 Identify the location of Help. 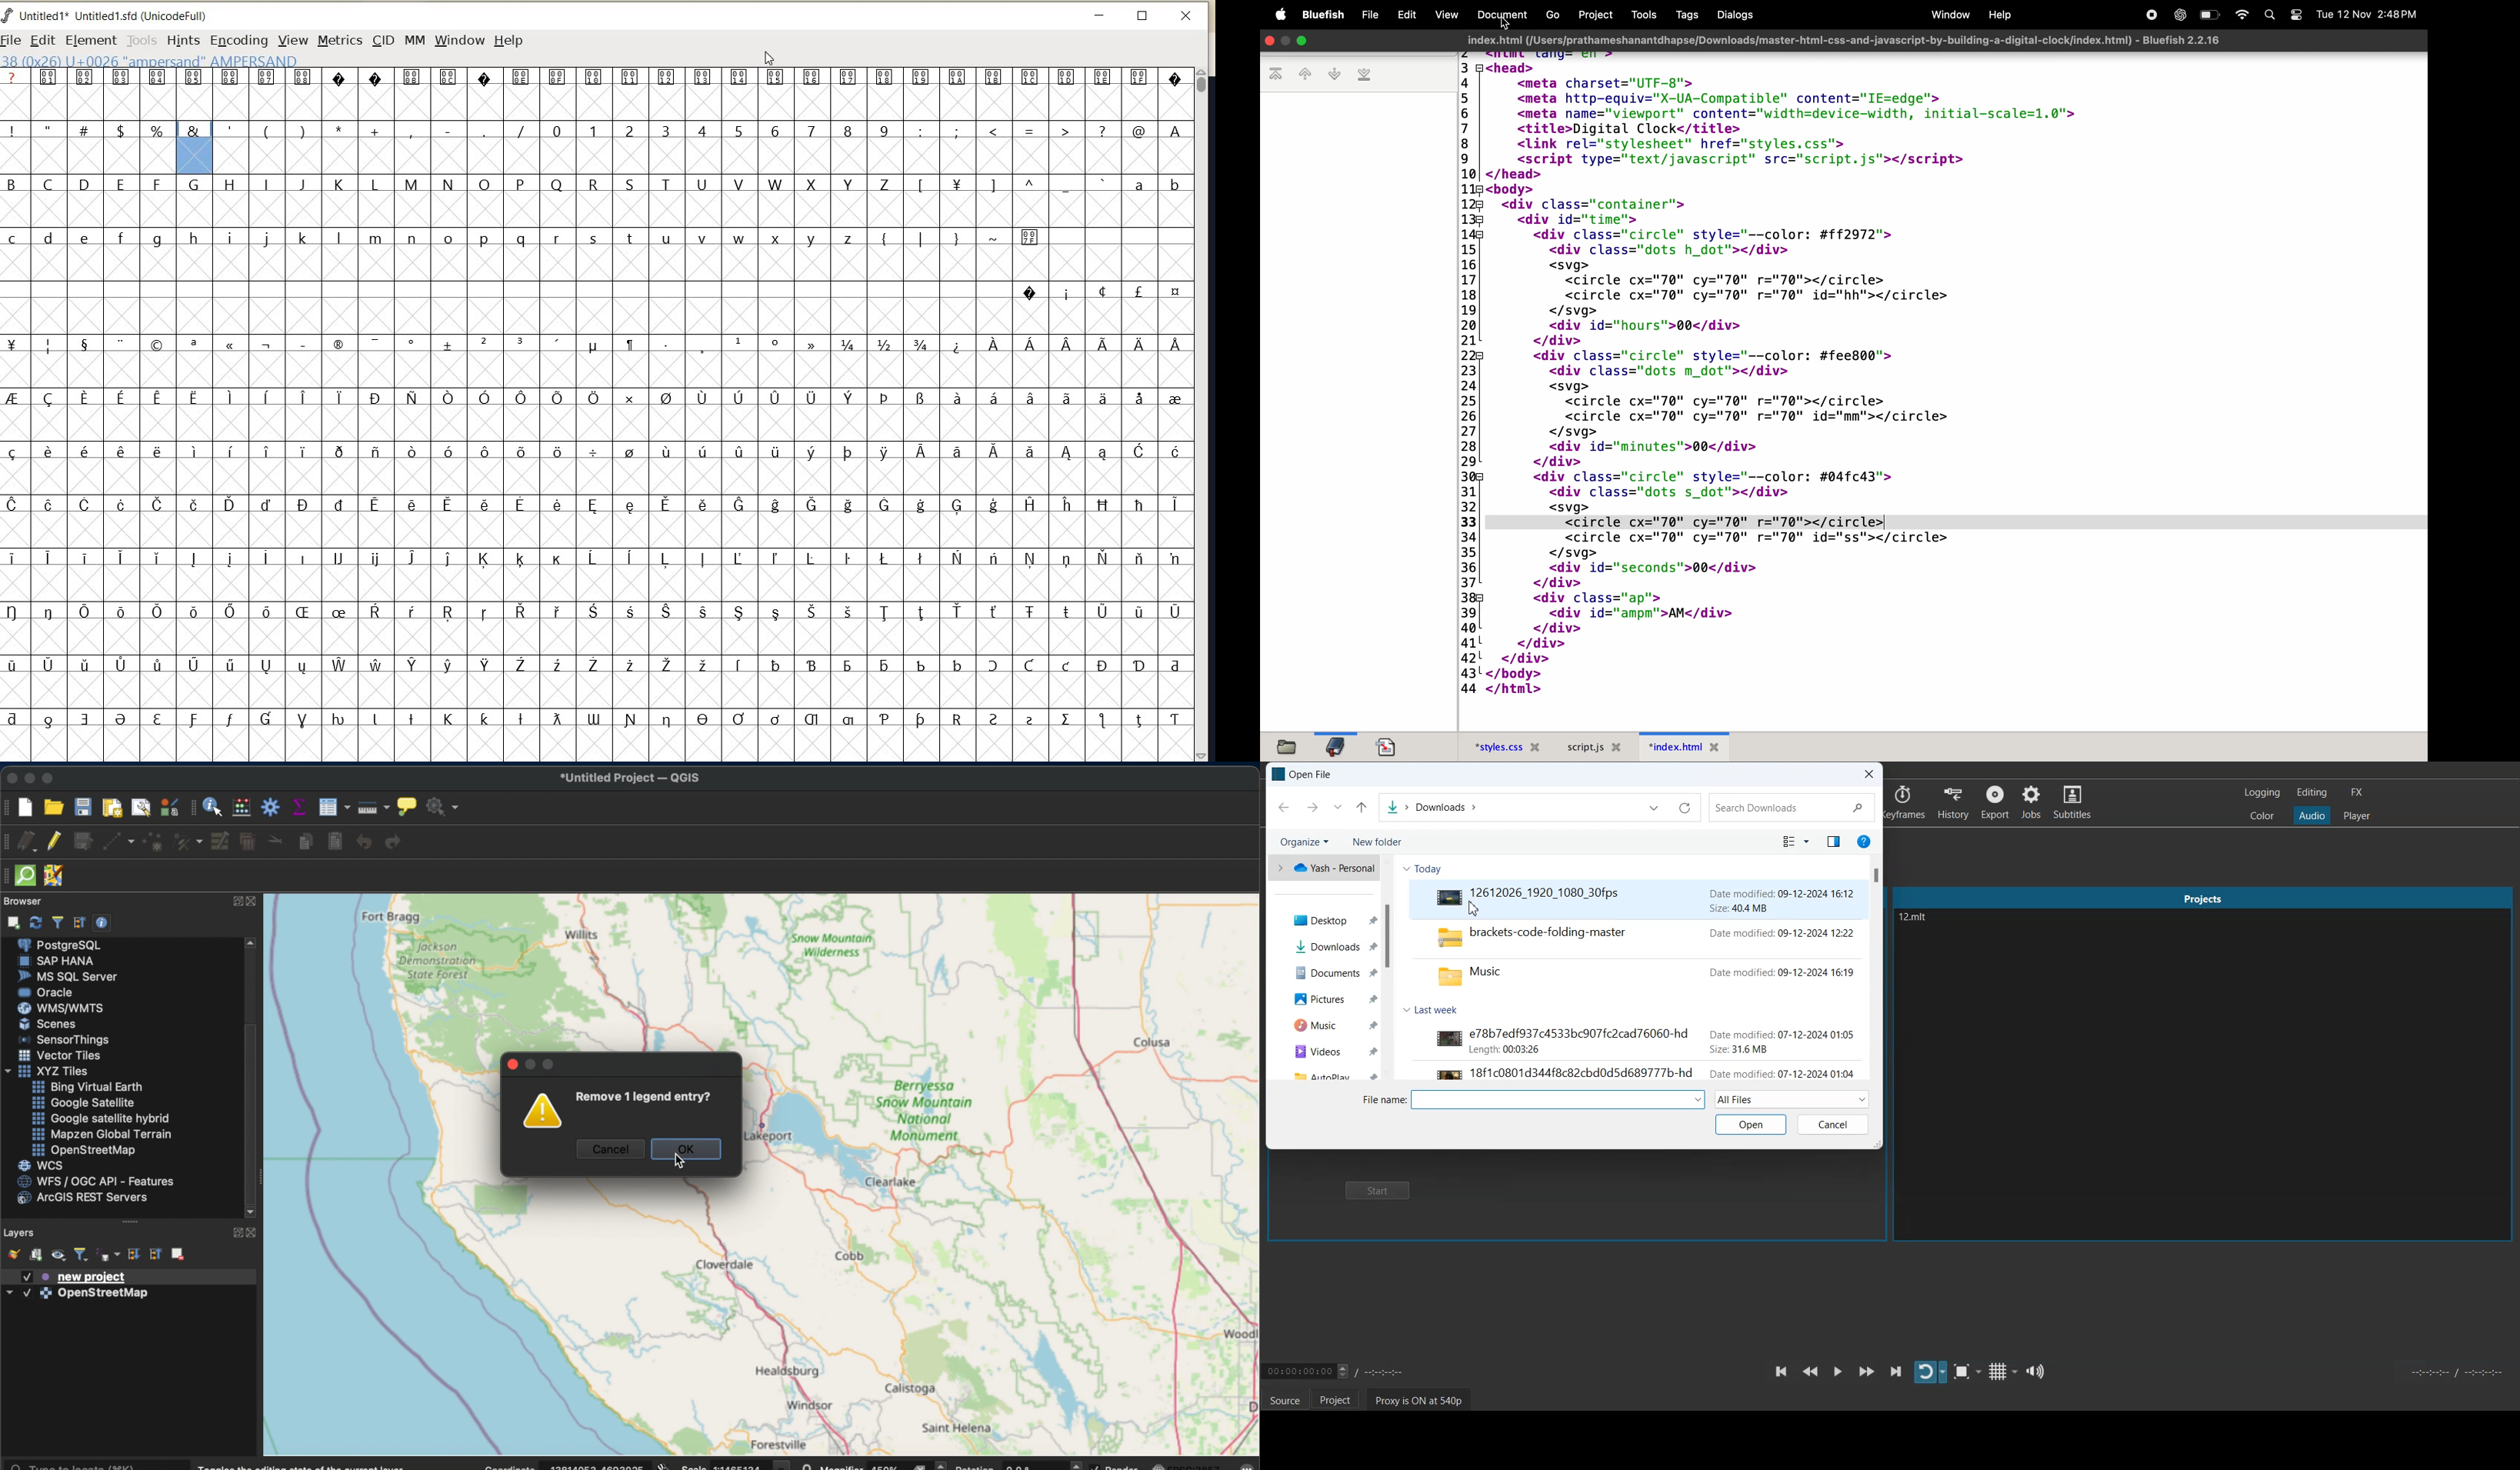
(1862, 841).